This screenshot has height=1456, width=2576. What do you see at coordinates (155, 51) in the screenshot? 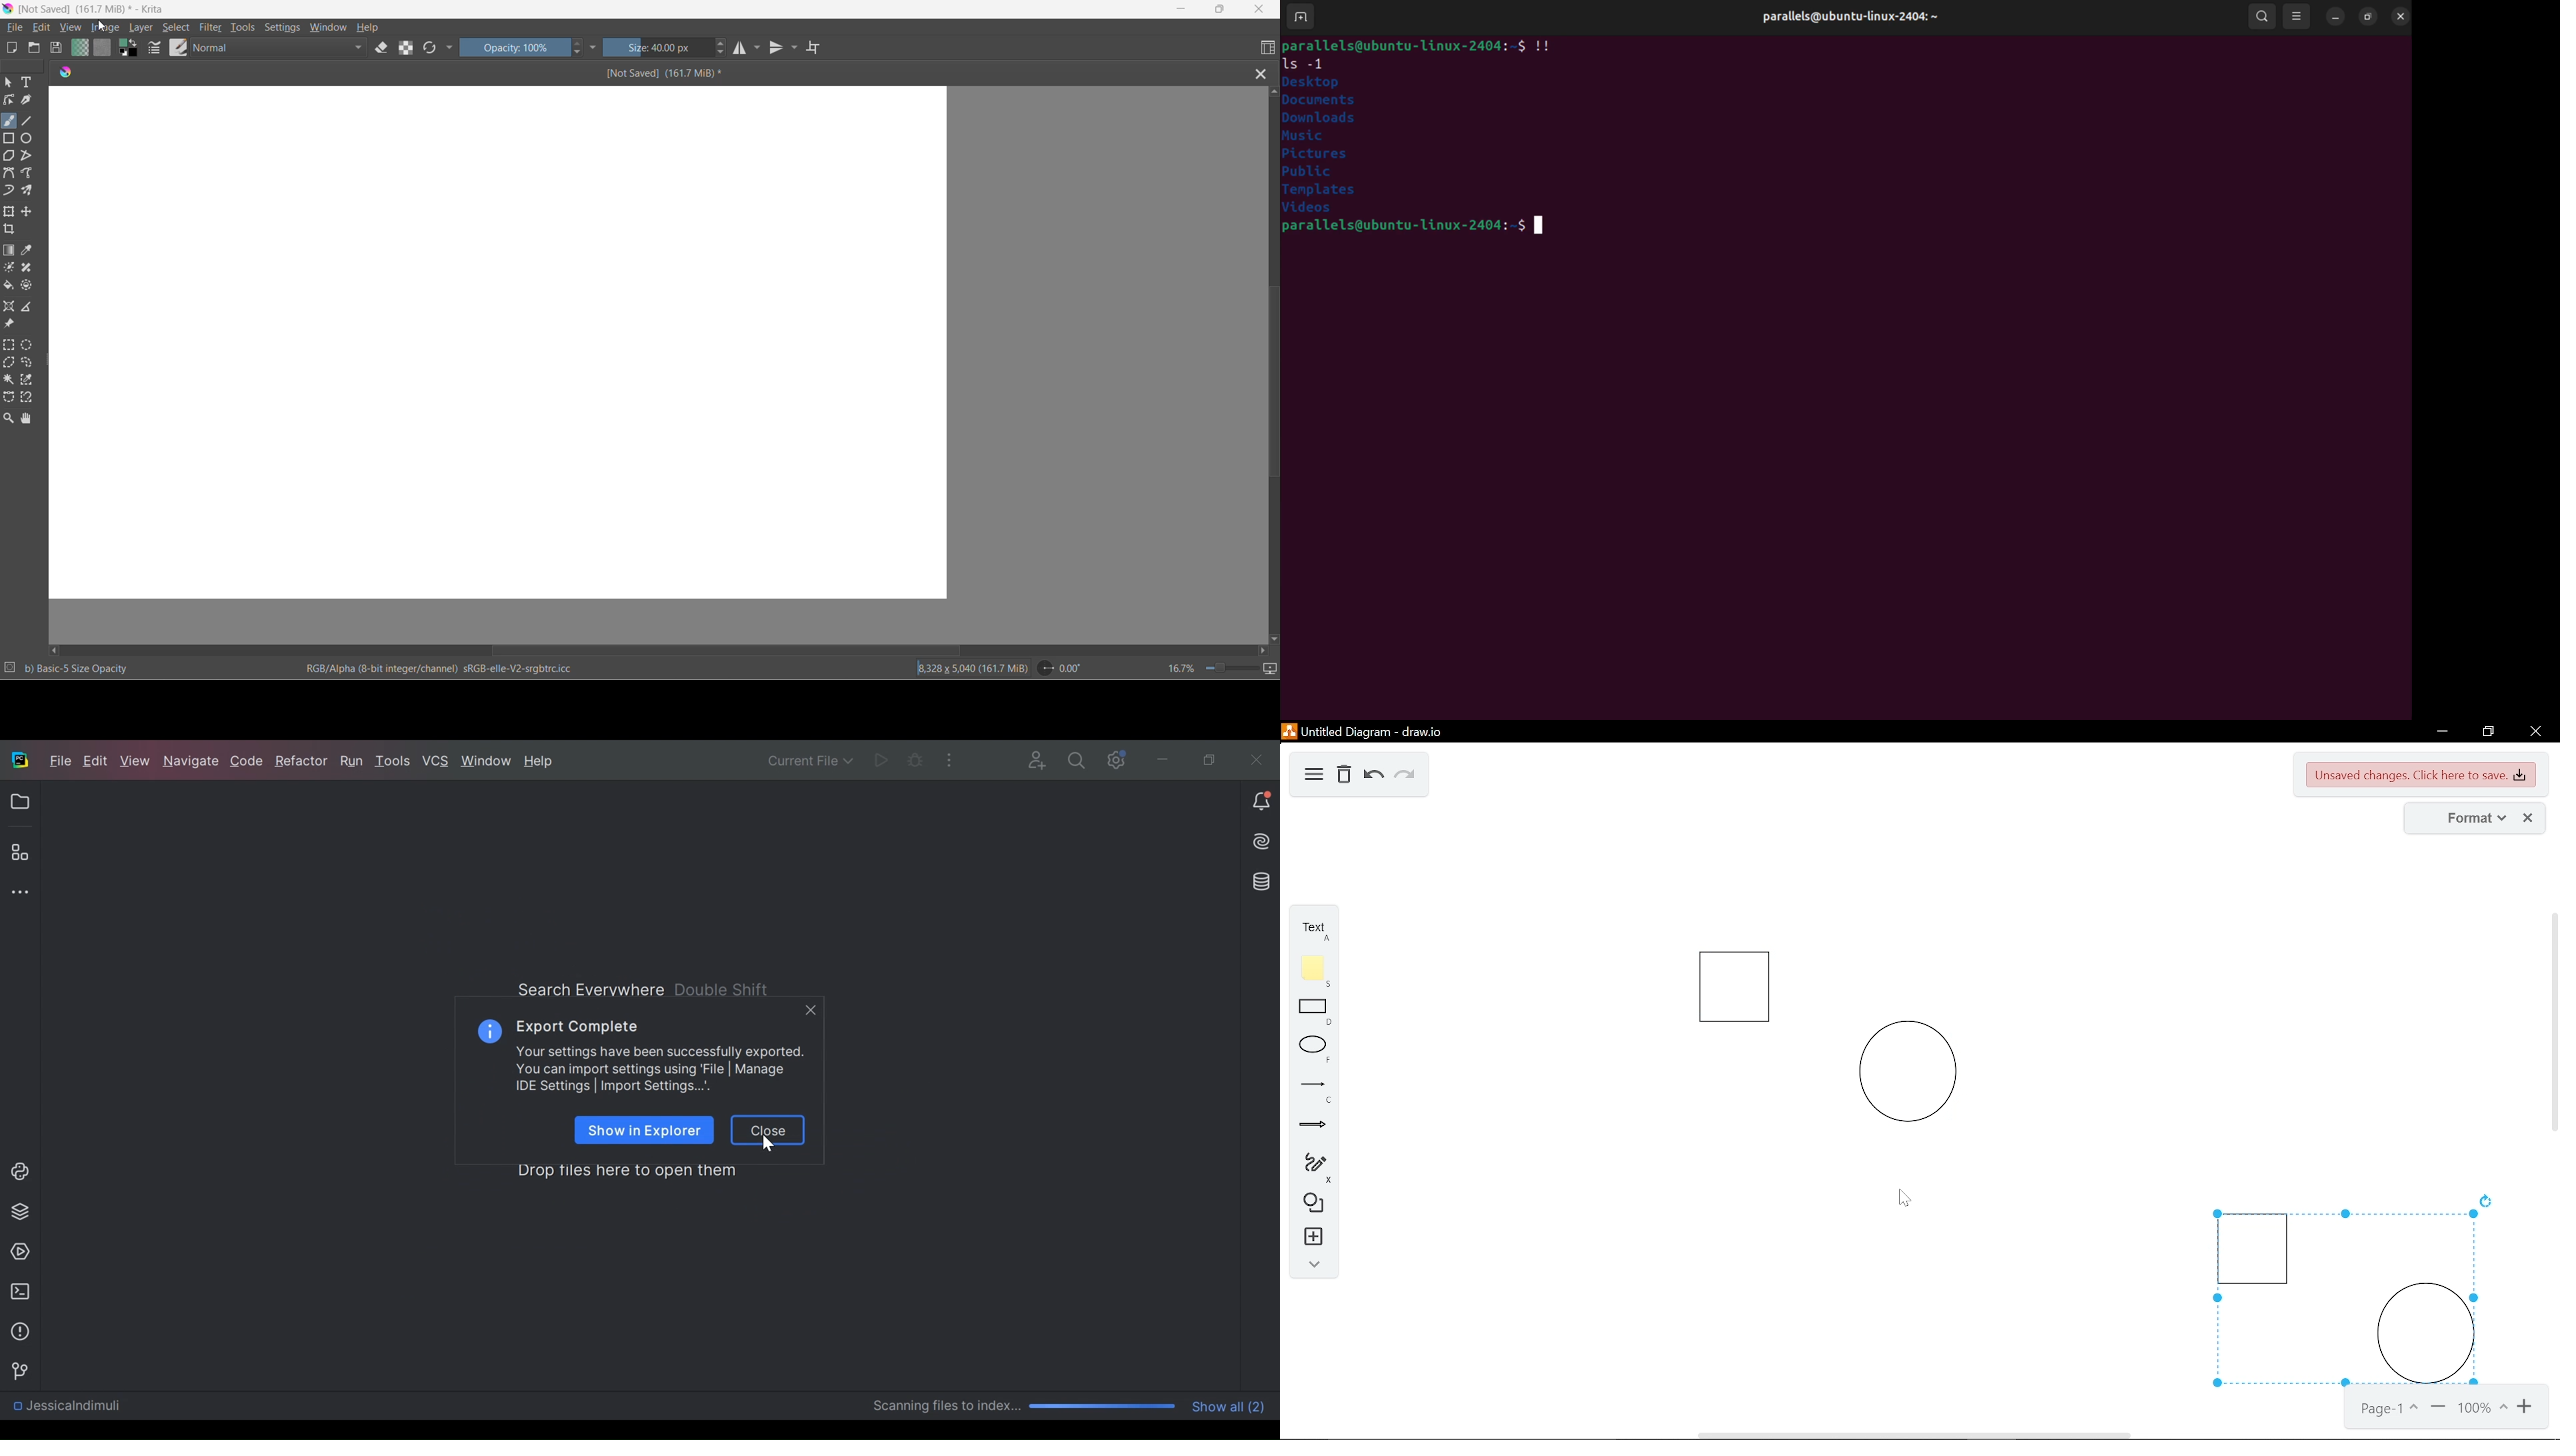
I see `brush settings` at bounding box center [155, 51].